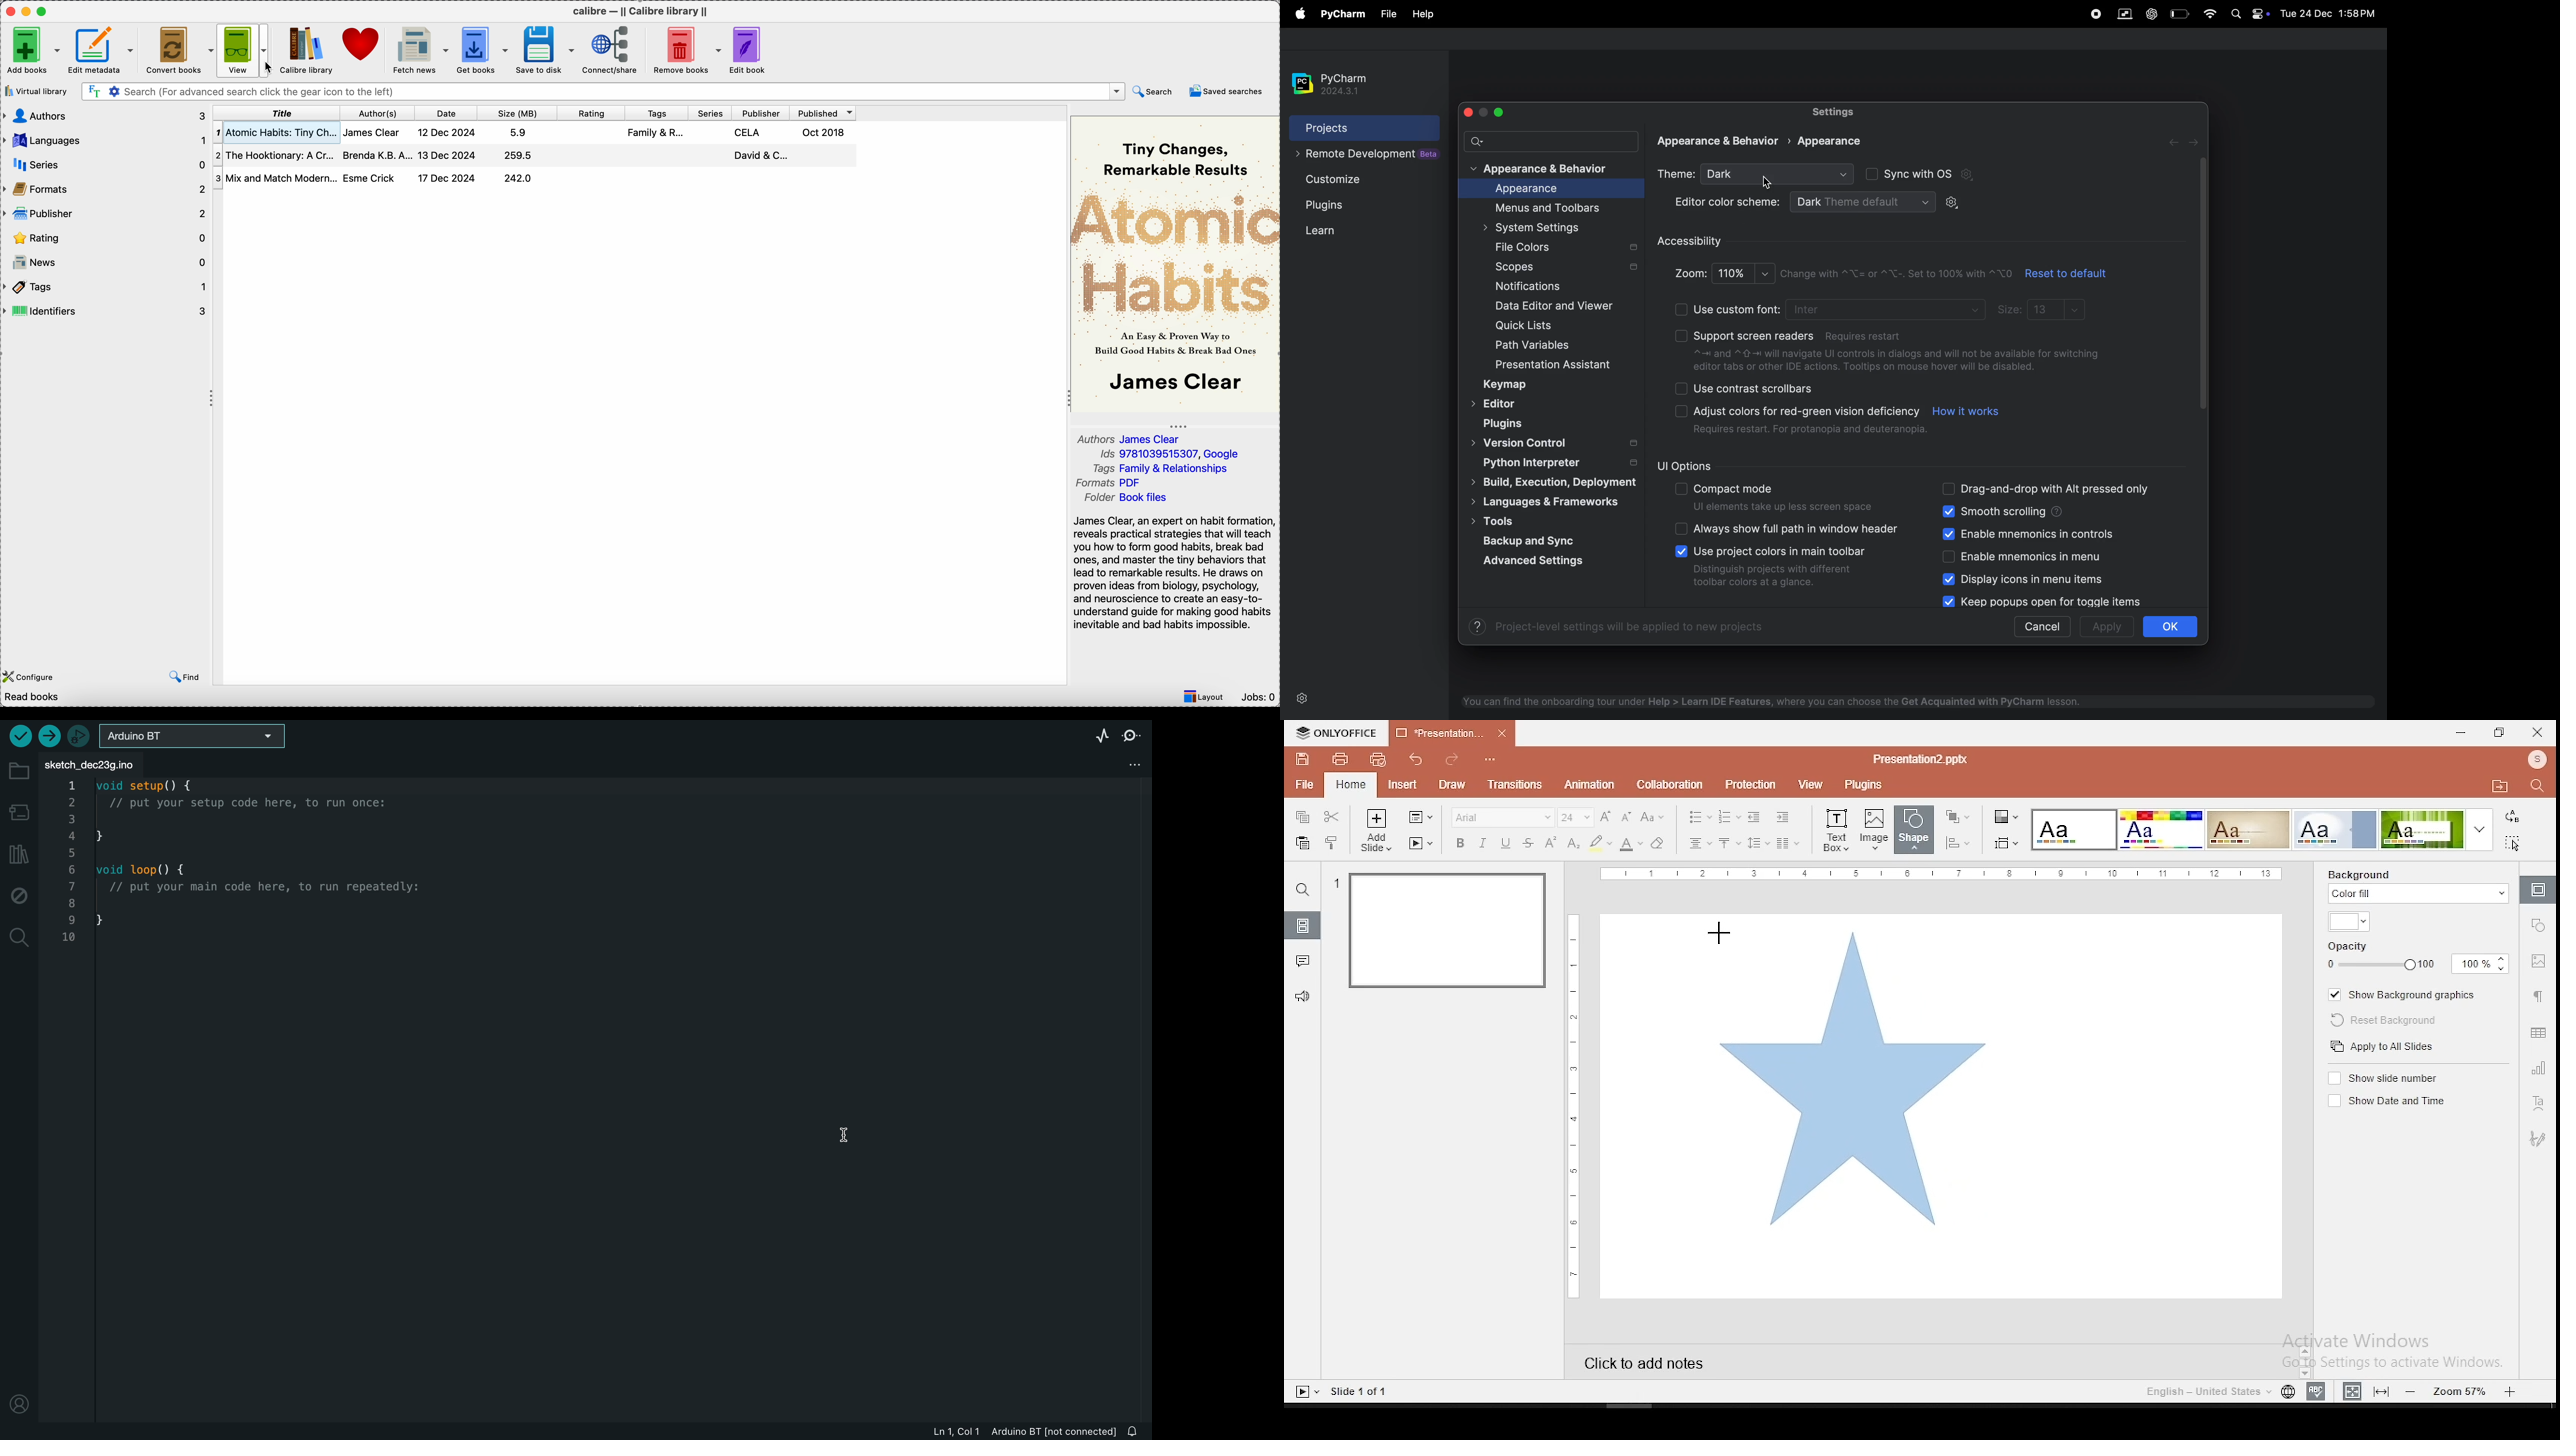  What do you see at coordinates (1306, 784) in the screenshot?
I see `file` at bounding box center [1306, 784].